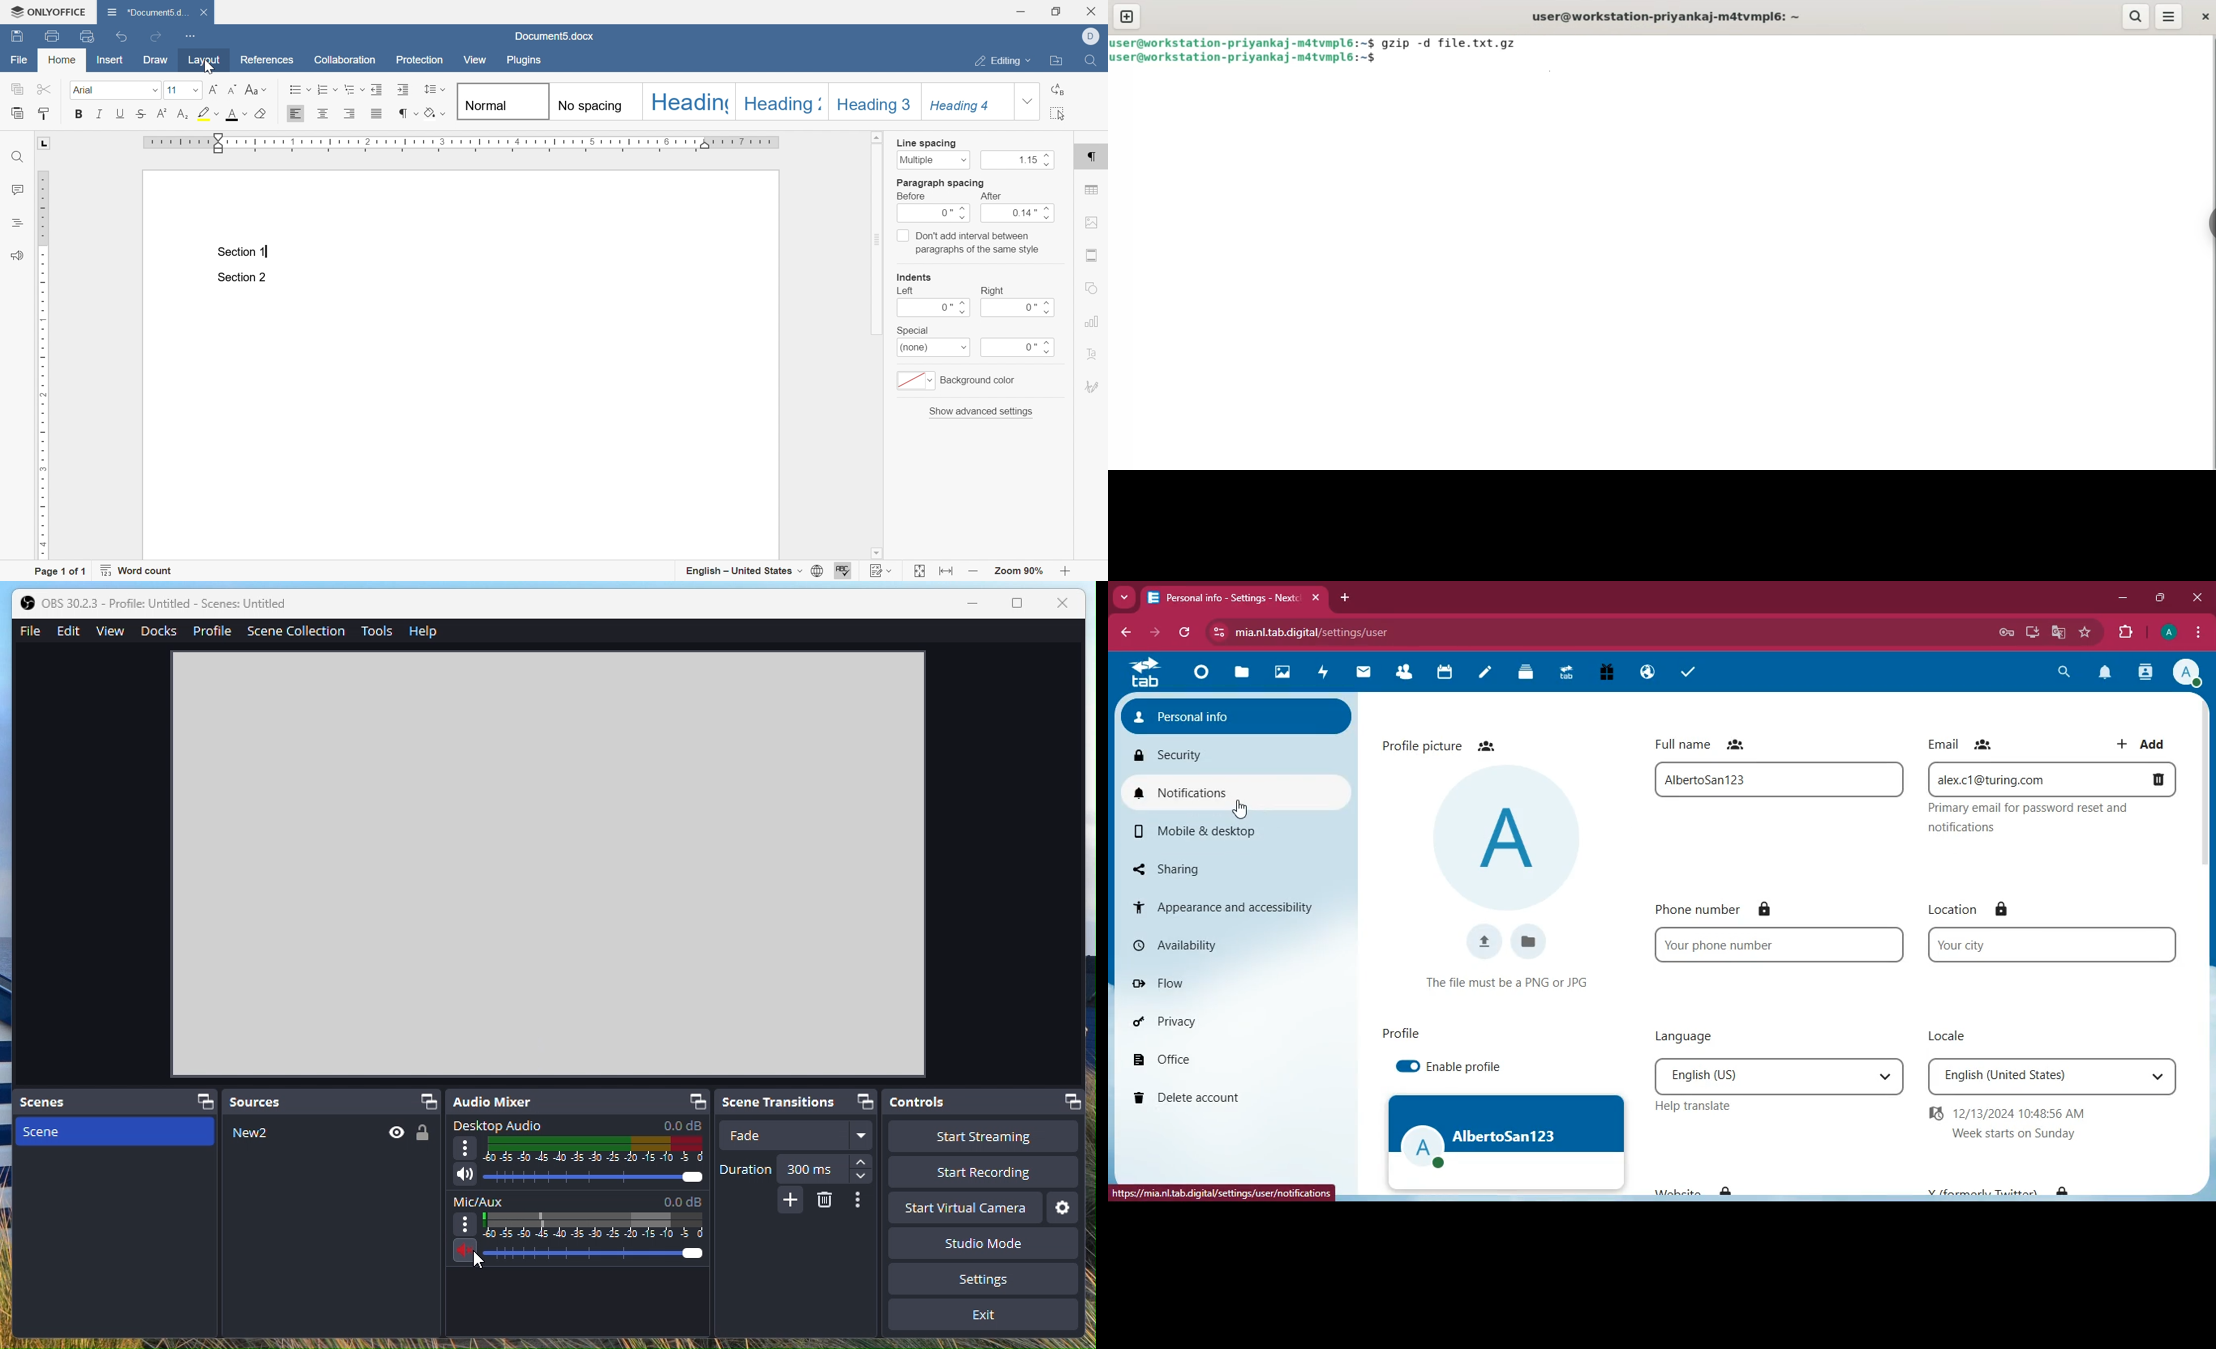  I want to click on close, so click(1315, 599).